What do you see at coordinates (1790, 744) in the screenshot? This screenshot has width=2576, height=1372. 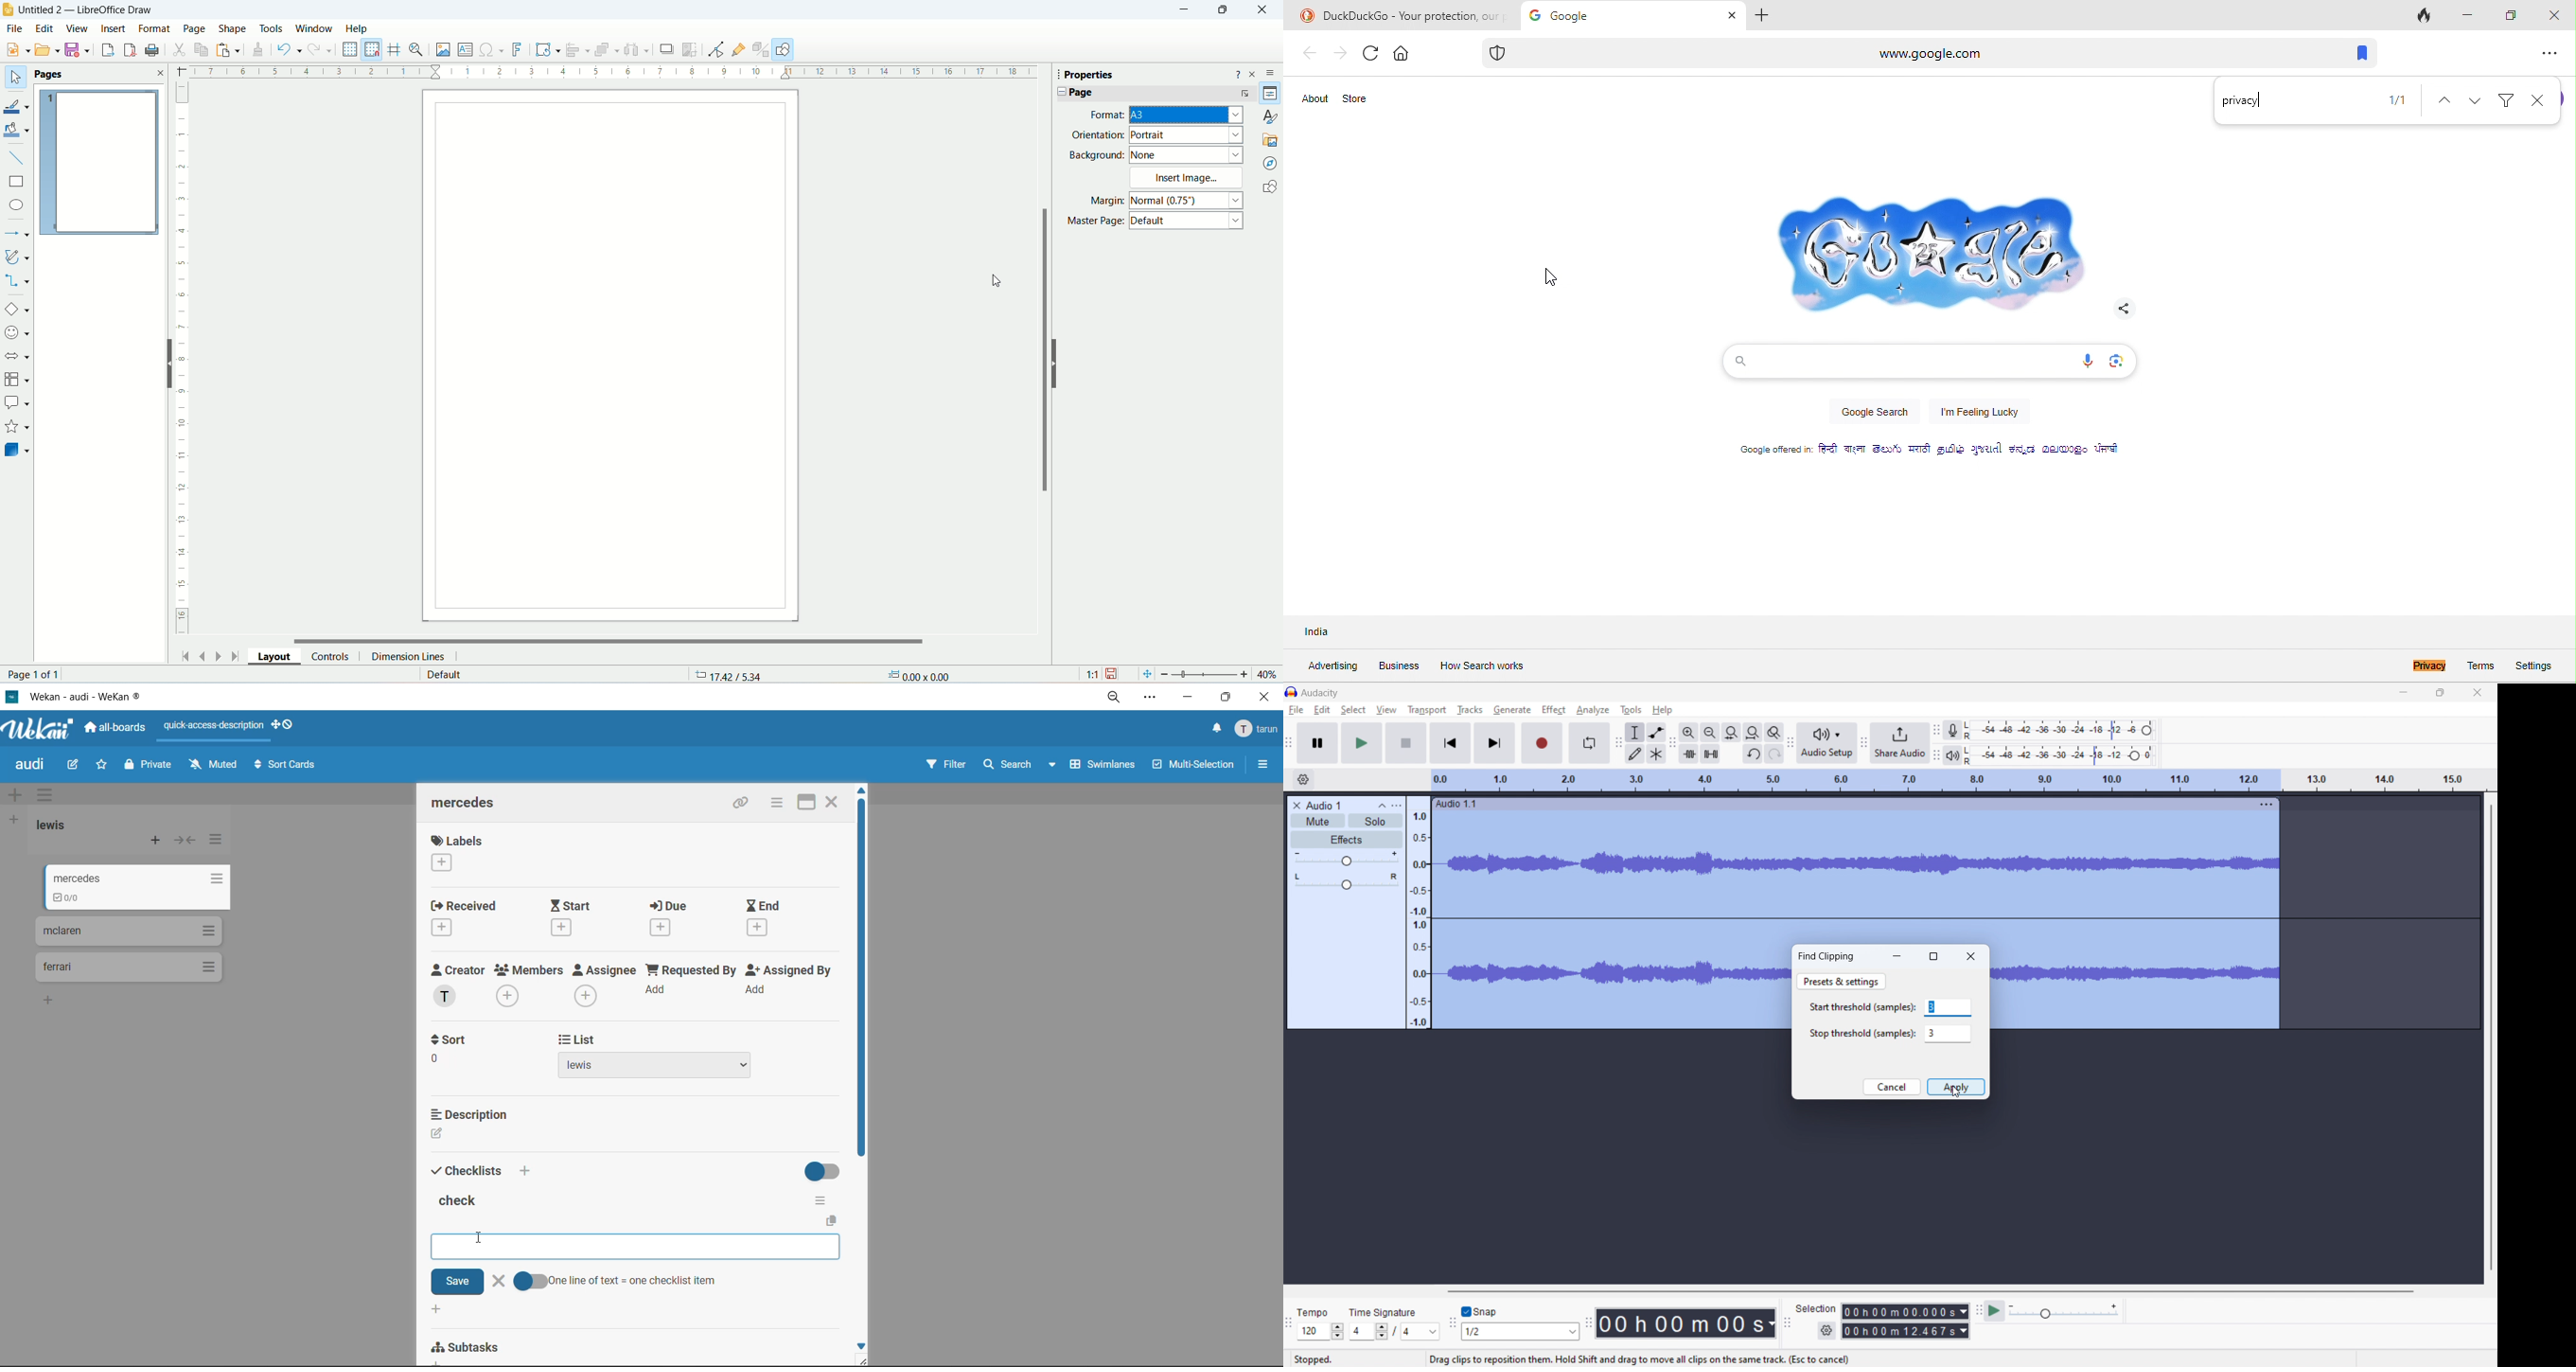 I see `audio setup` at bounding box center [1790, 744].